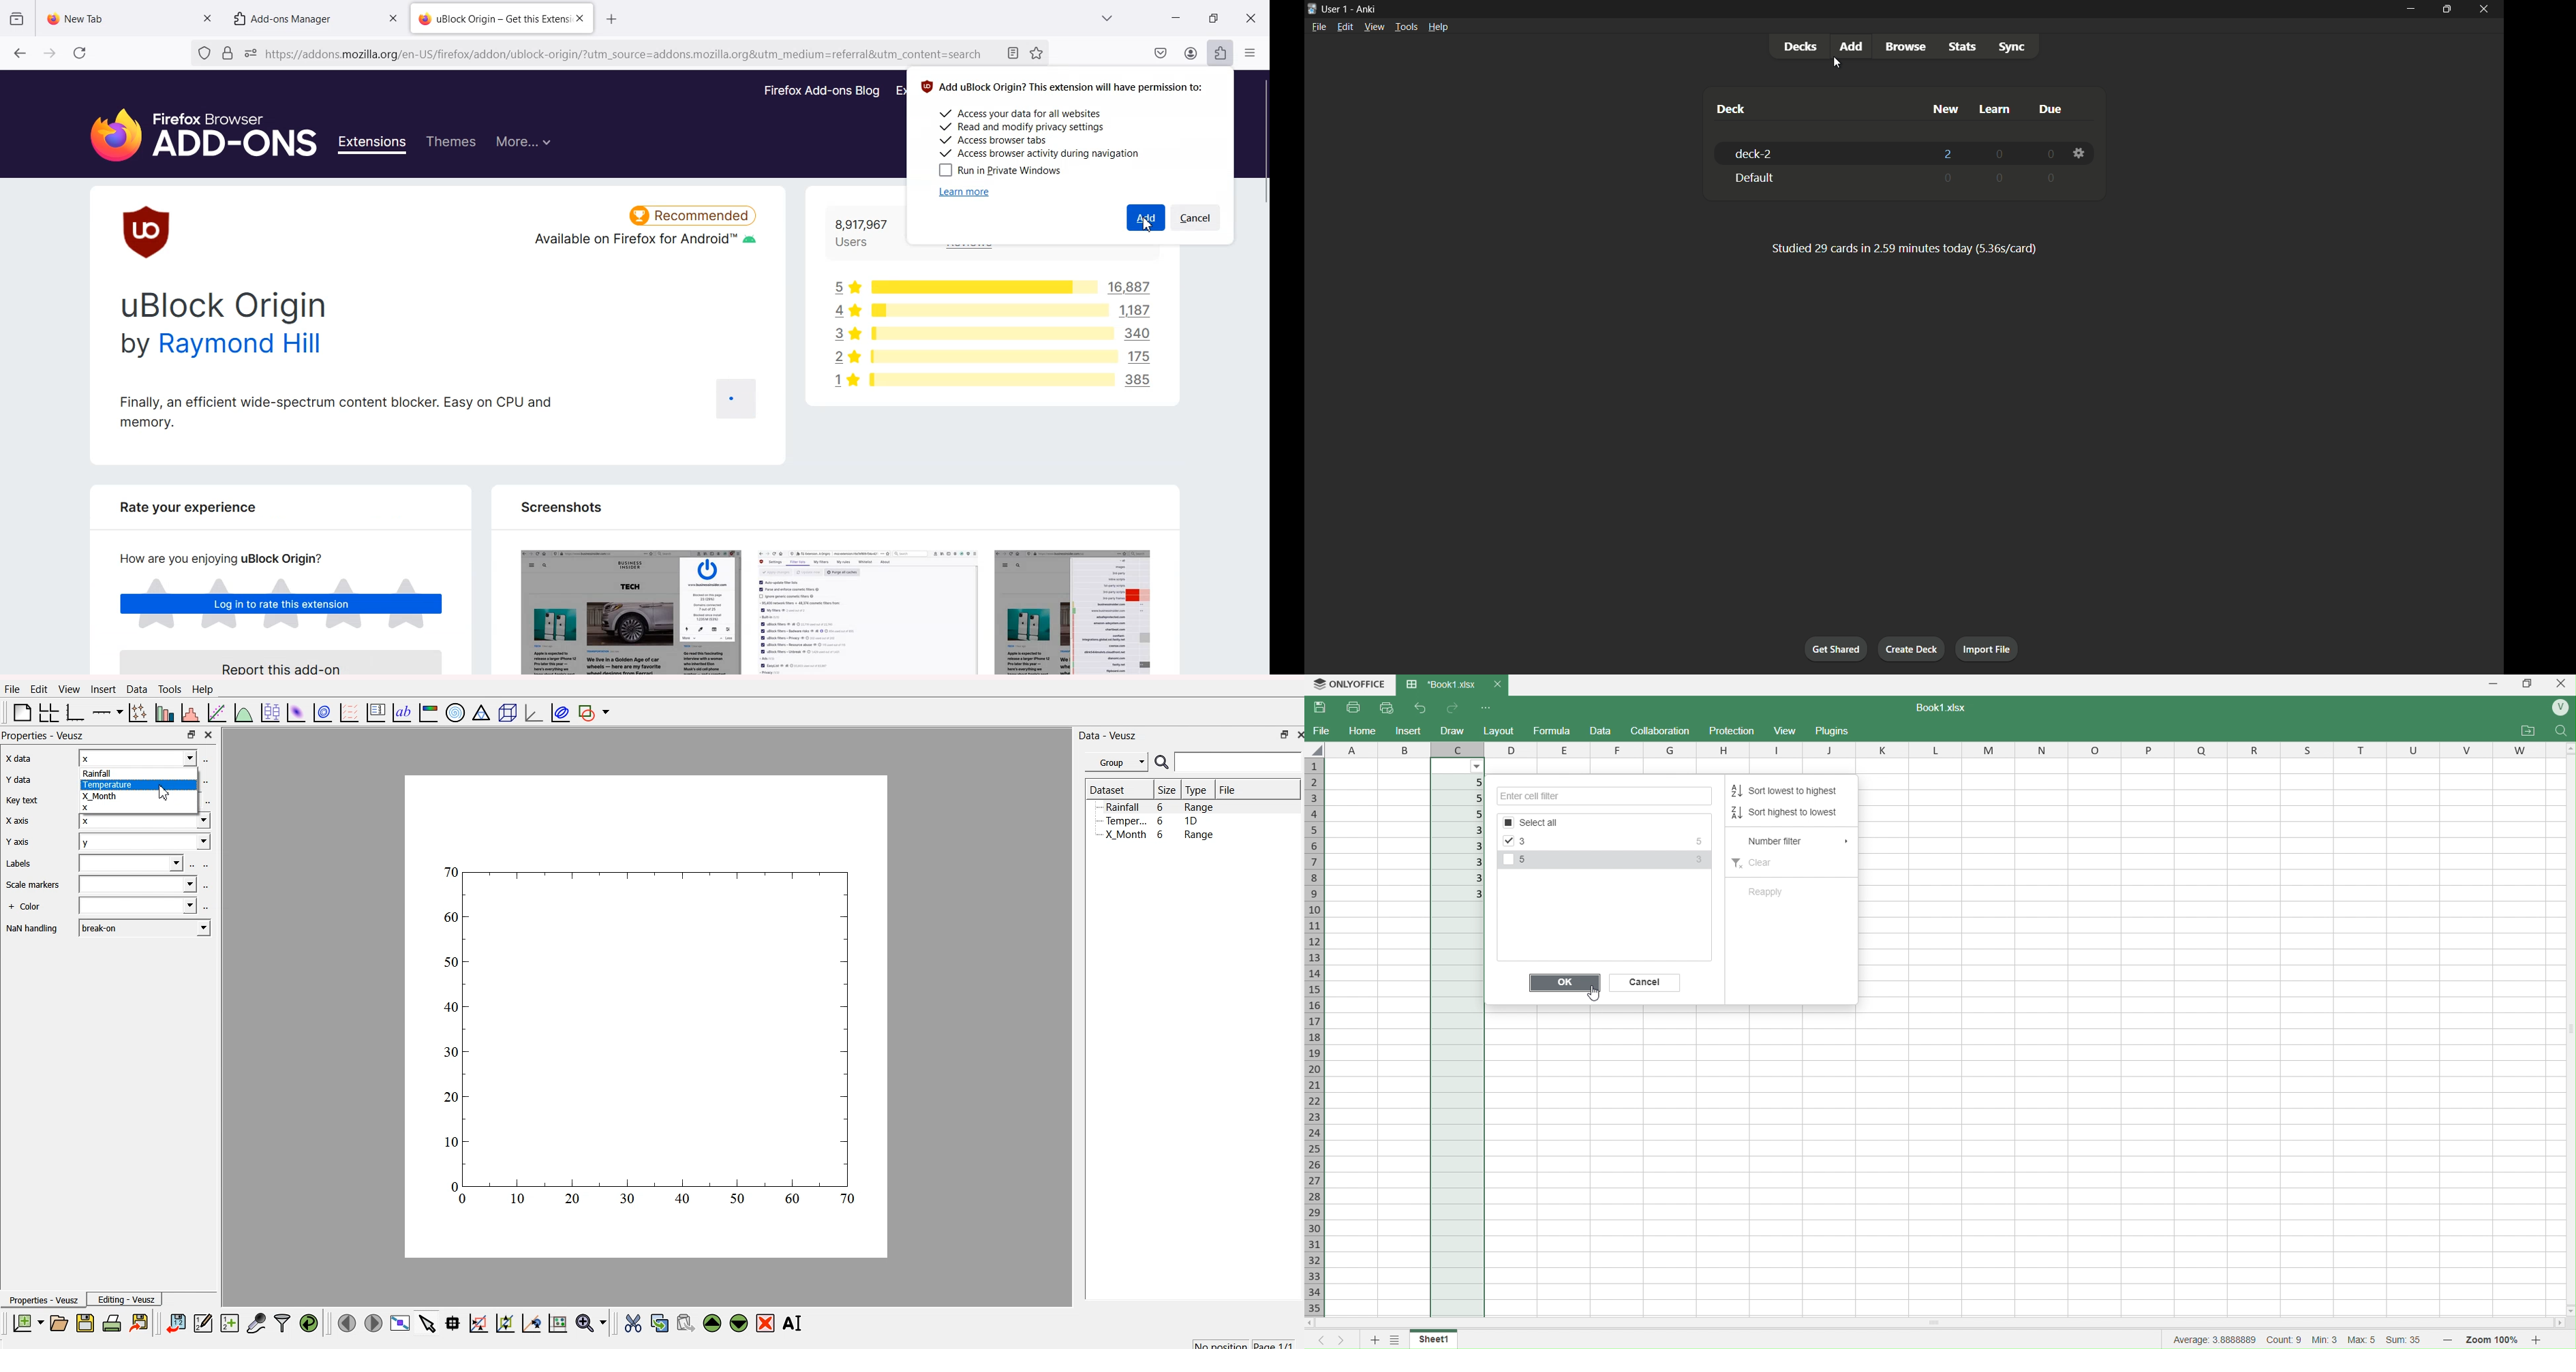 The height and width of the screenshot is (1372, 2576). What do you see at coordinates (1729, 109) in the screenshot?
I see `deck` at bounding box center [1729, 109].